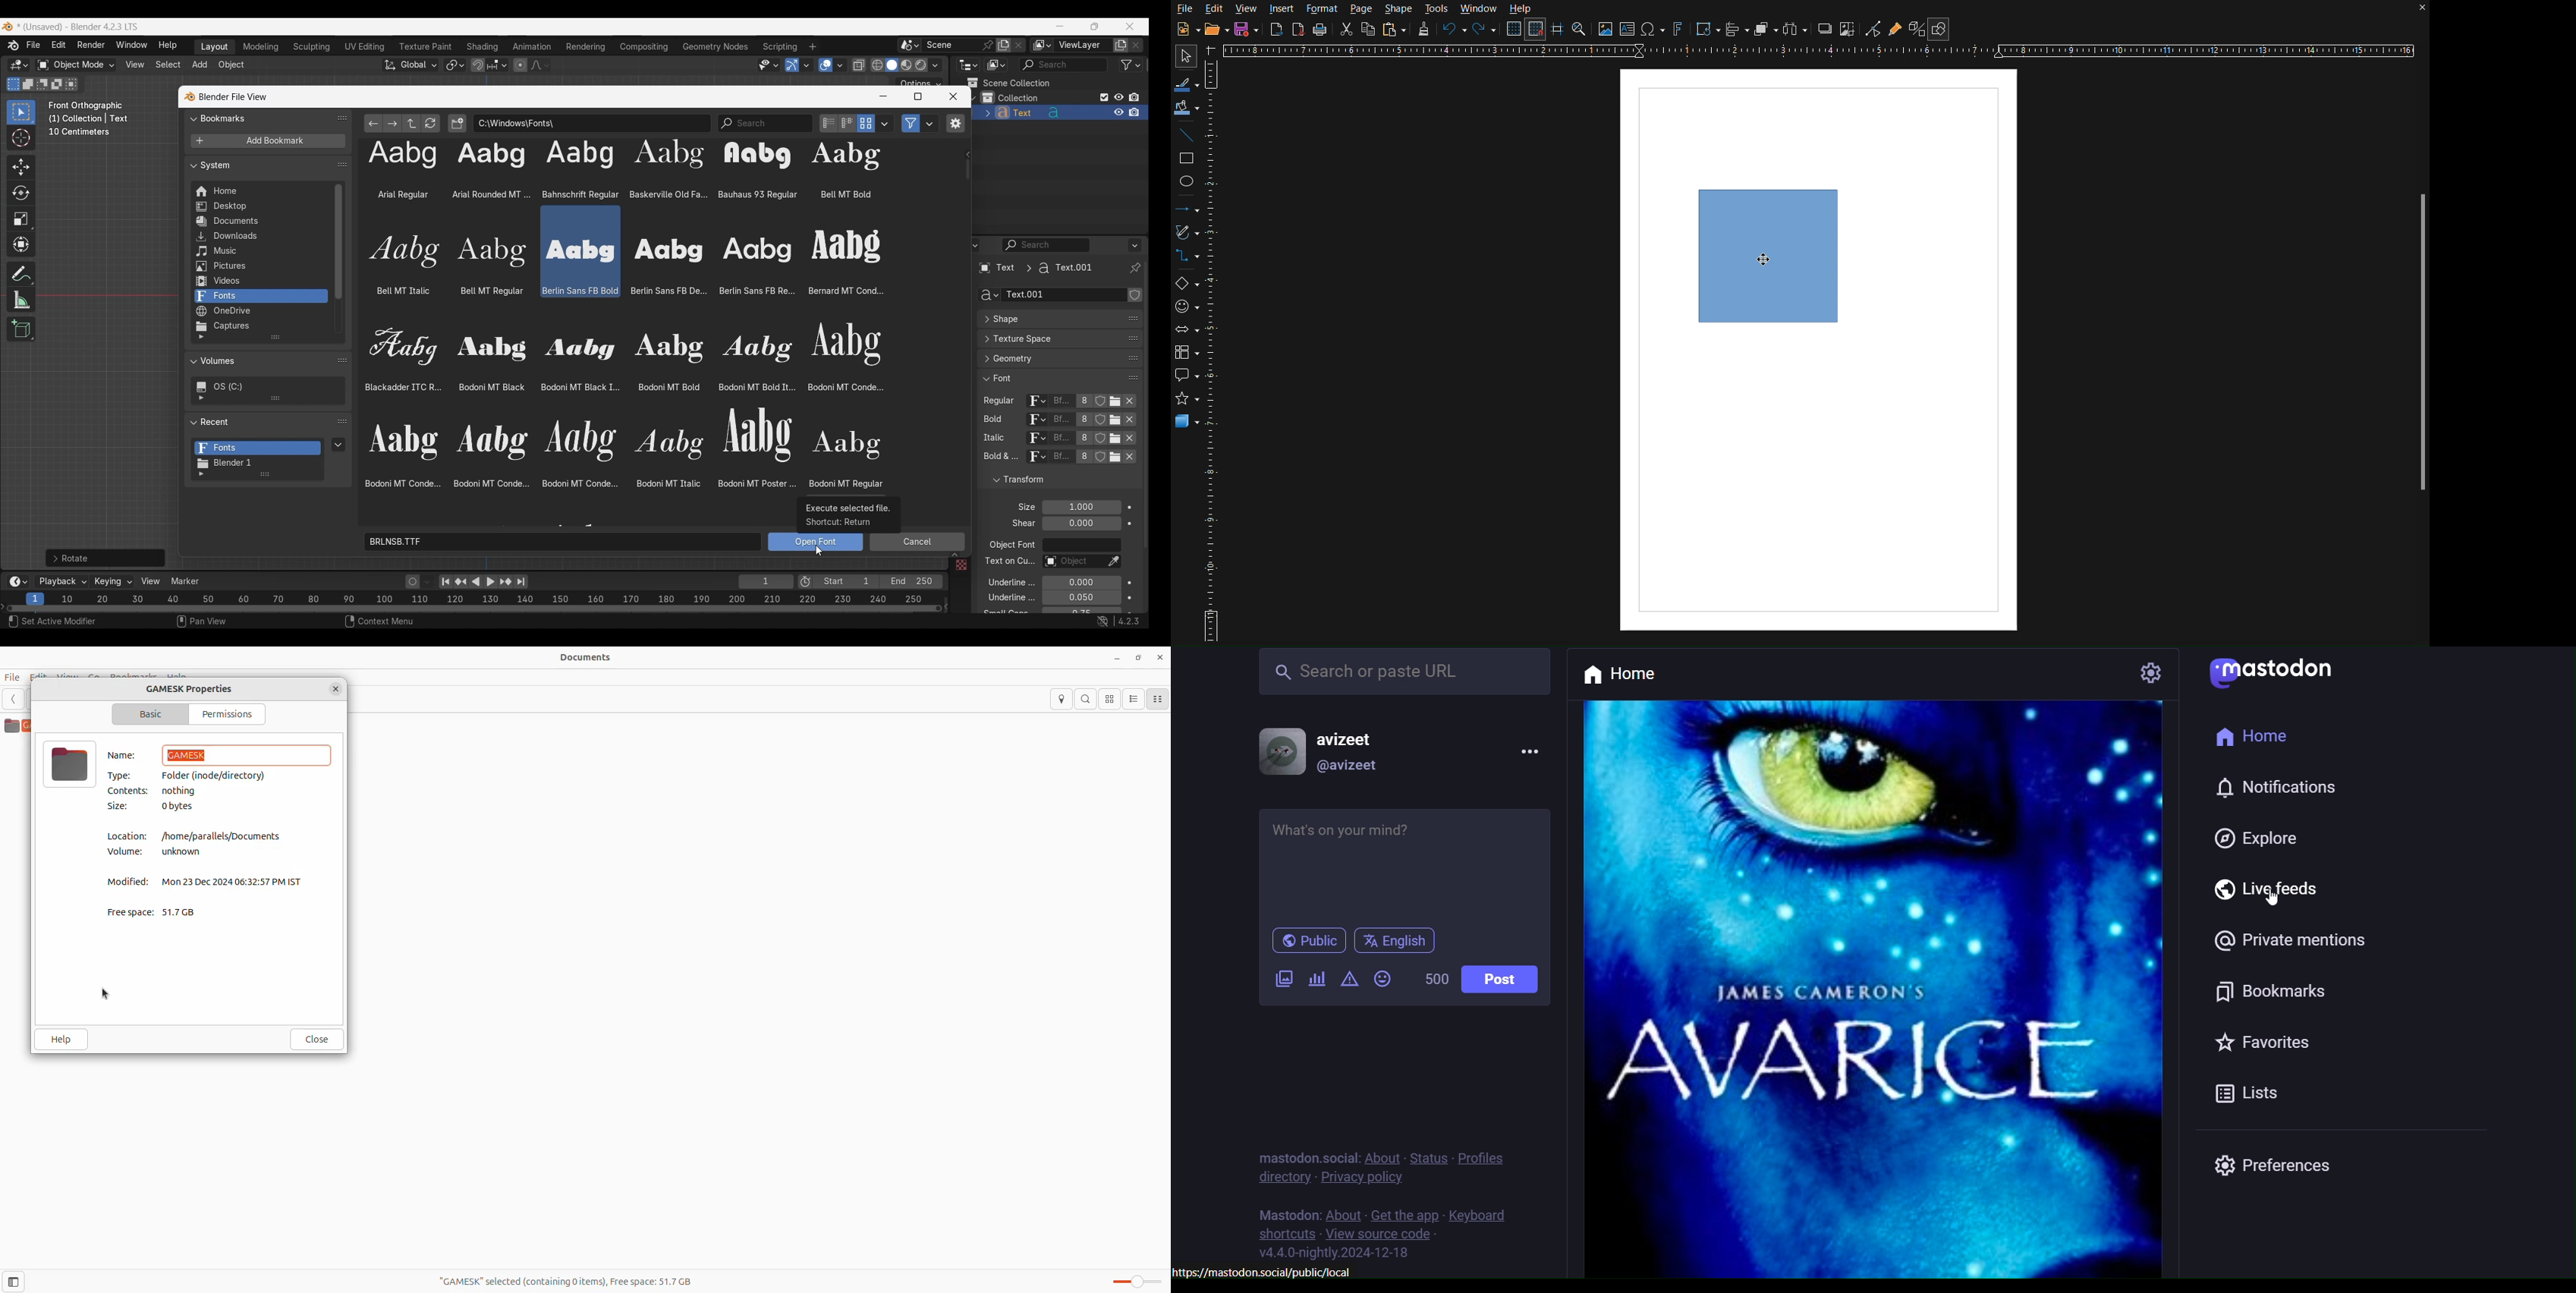  Describe the element at coordinates (185, 853) in the screenshot. I see `unknown` at that location.